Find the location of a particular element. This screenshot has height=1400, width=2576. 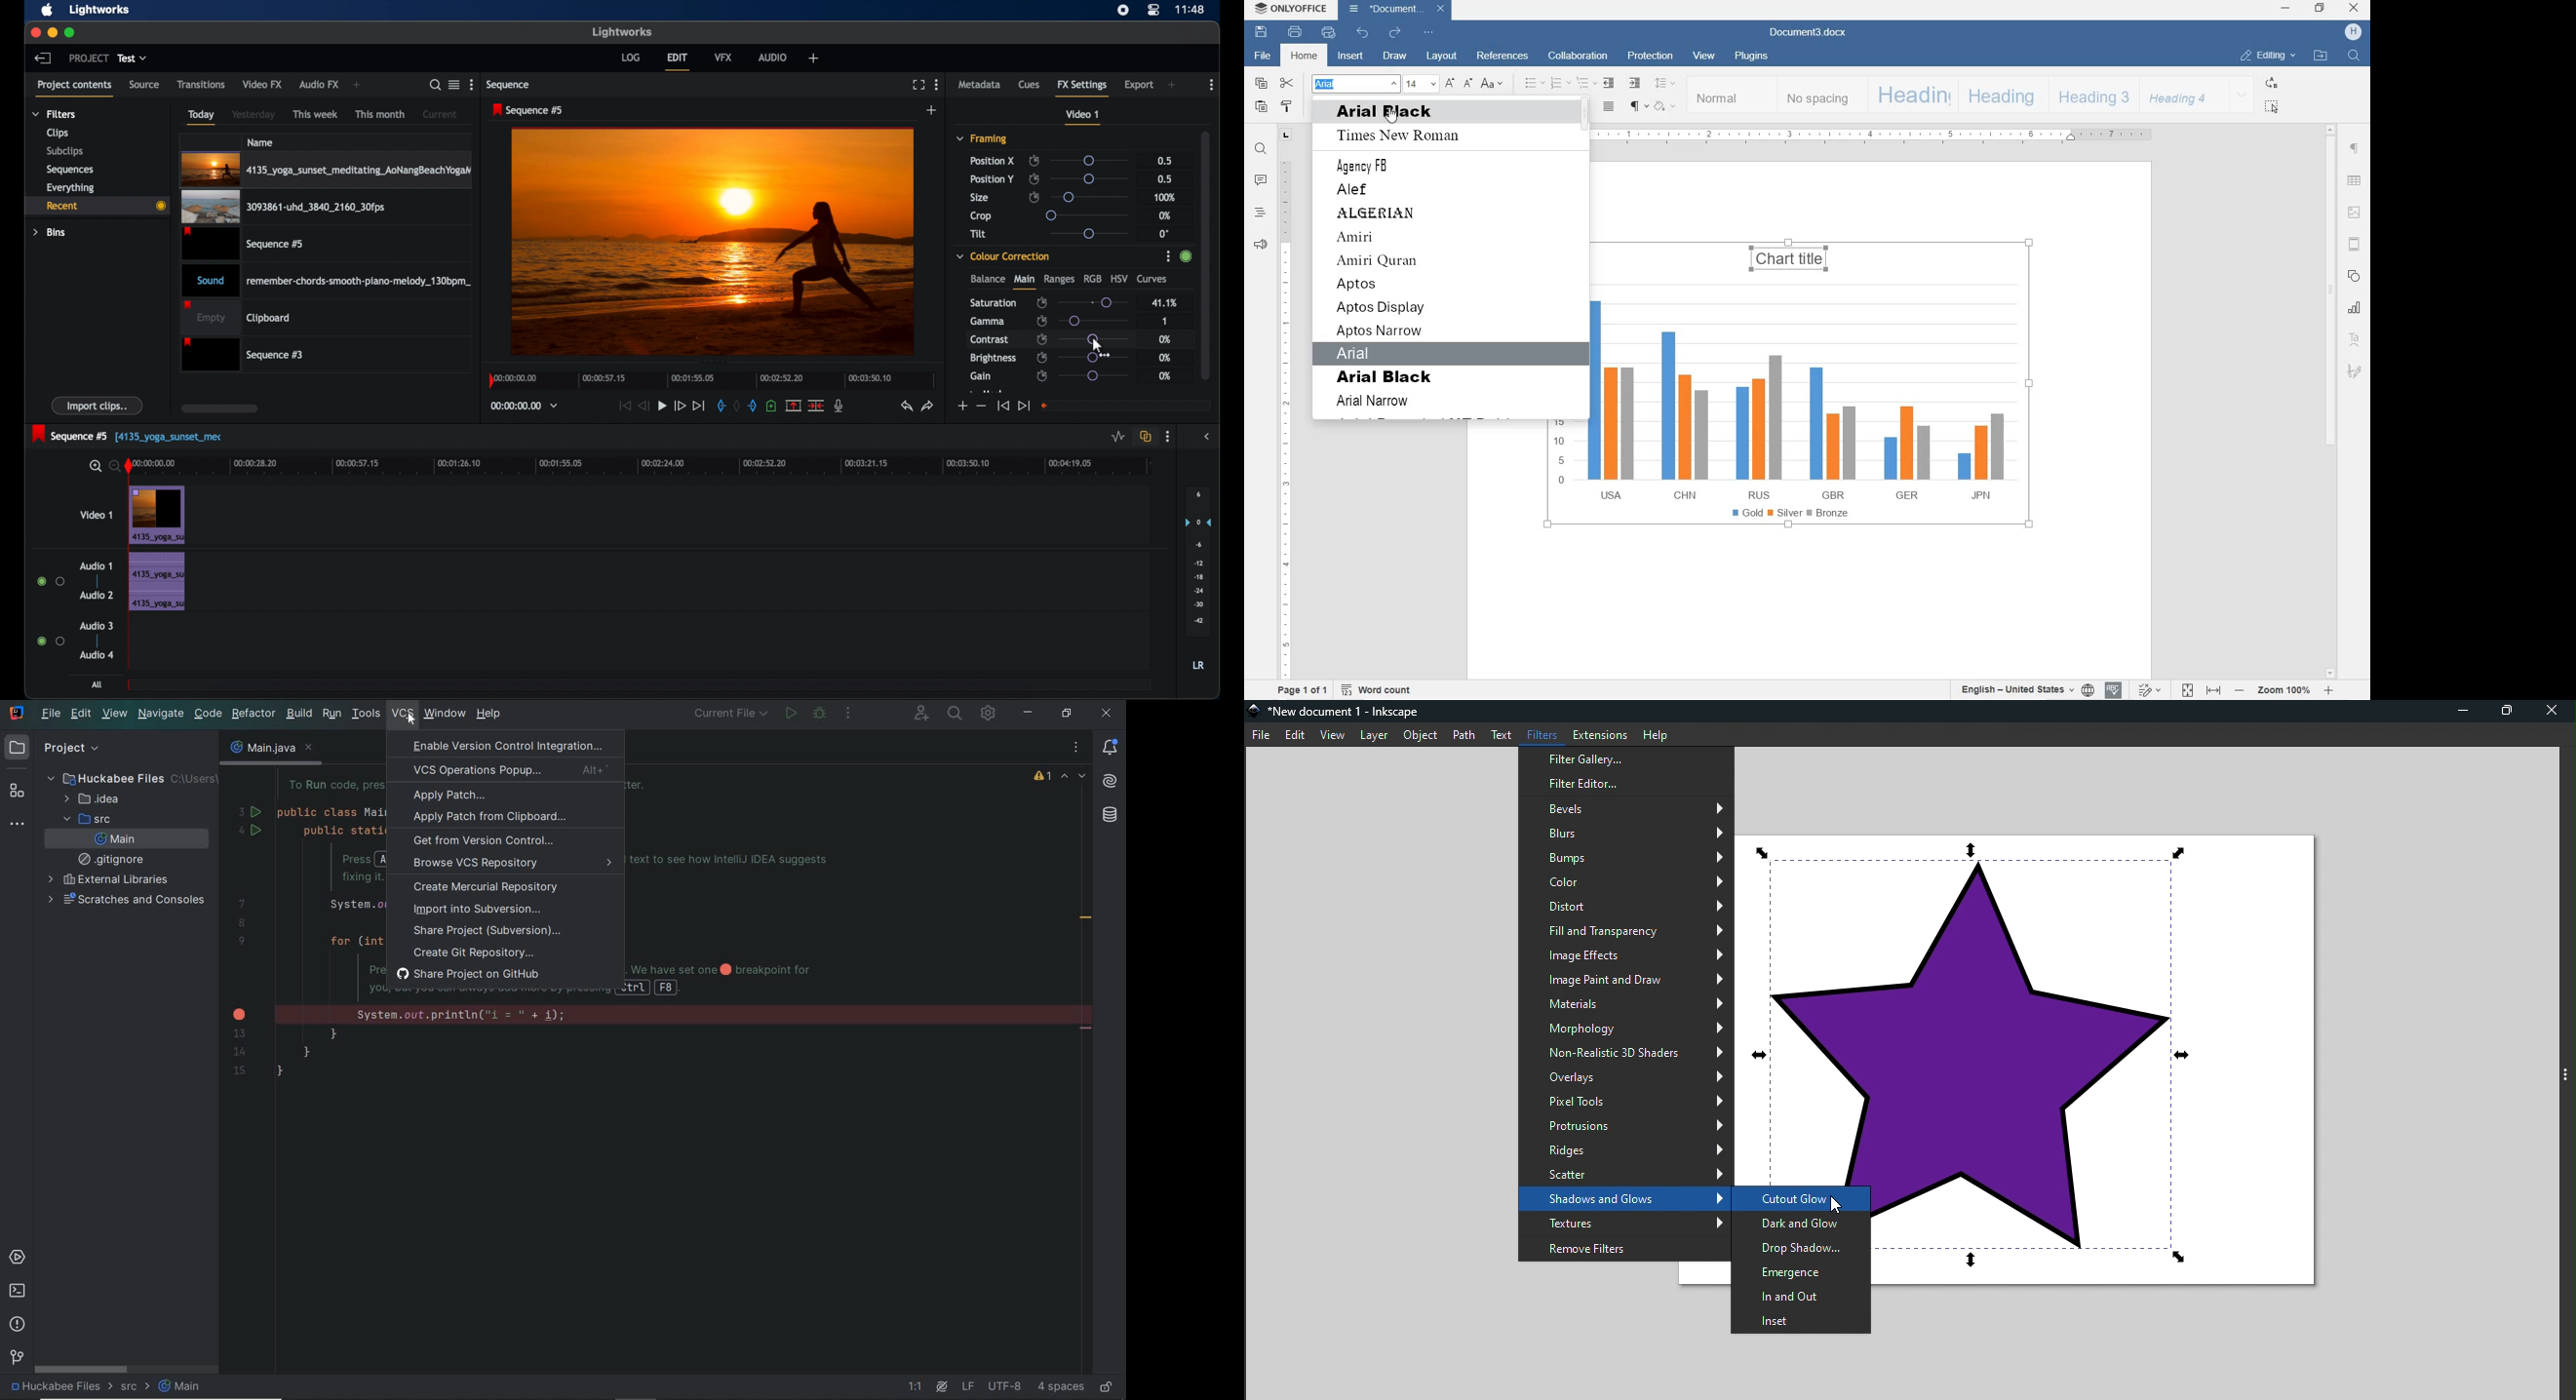

build is located at coordinates (300, 713).